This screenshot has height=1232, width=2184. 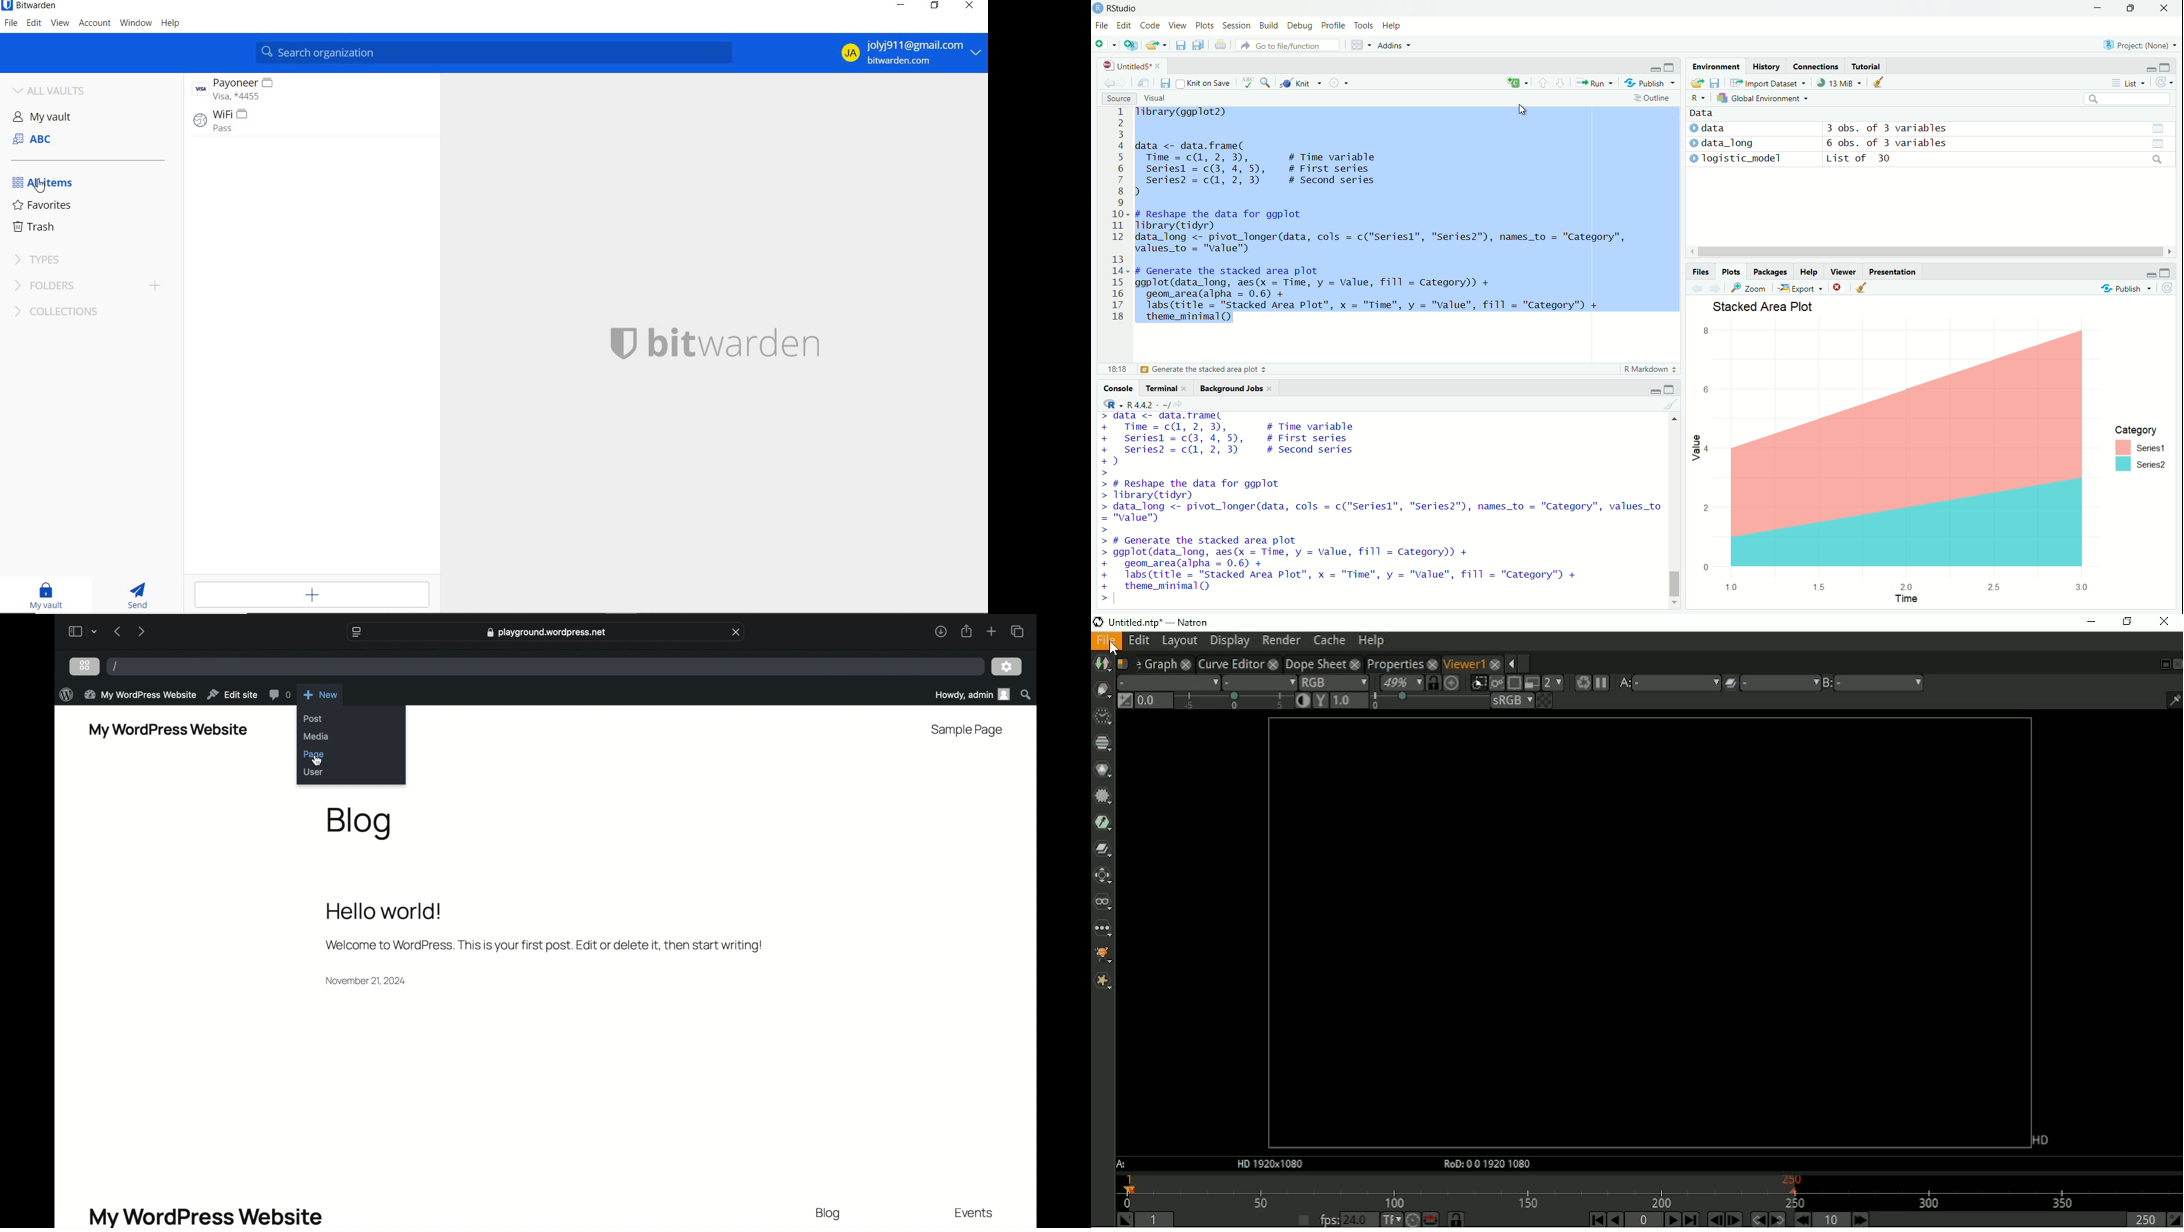 What do you see at coordinates (1124, 65) in the screenshot?
I see `Untitled5*` at bounding box center [1124, 65].